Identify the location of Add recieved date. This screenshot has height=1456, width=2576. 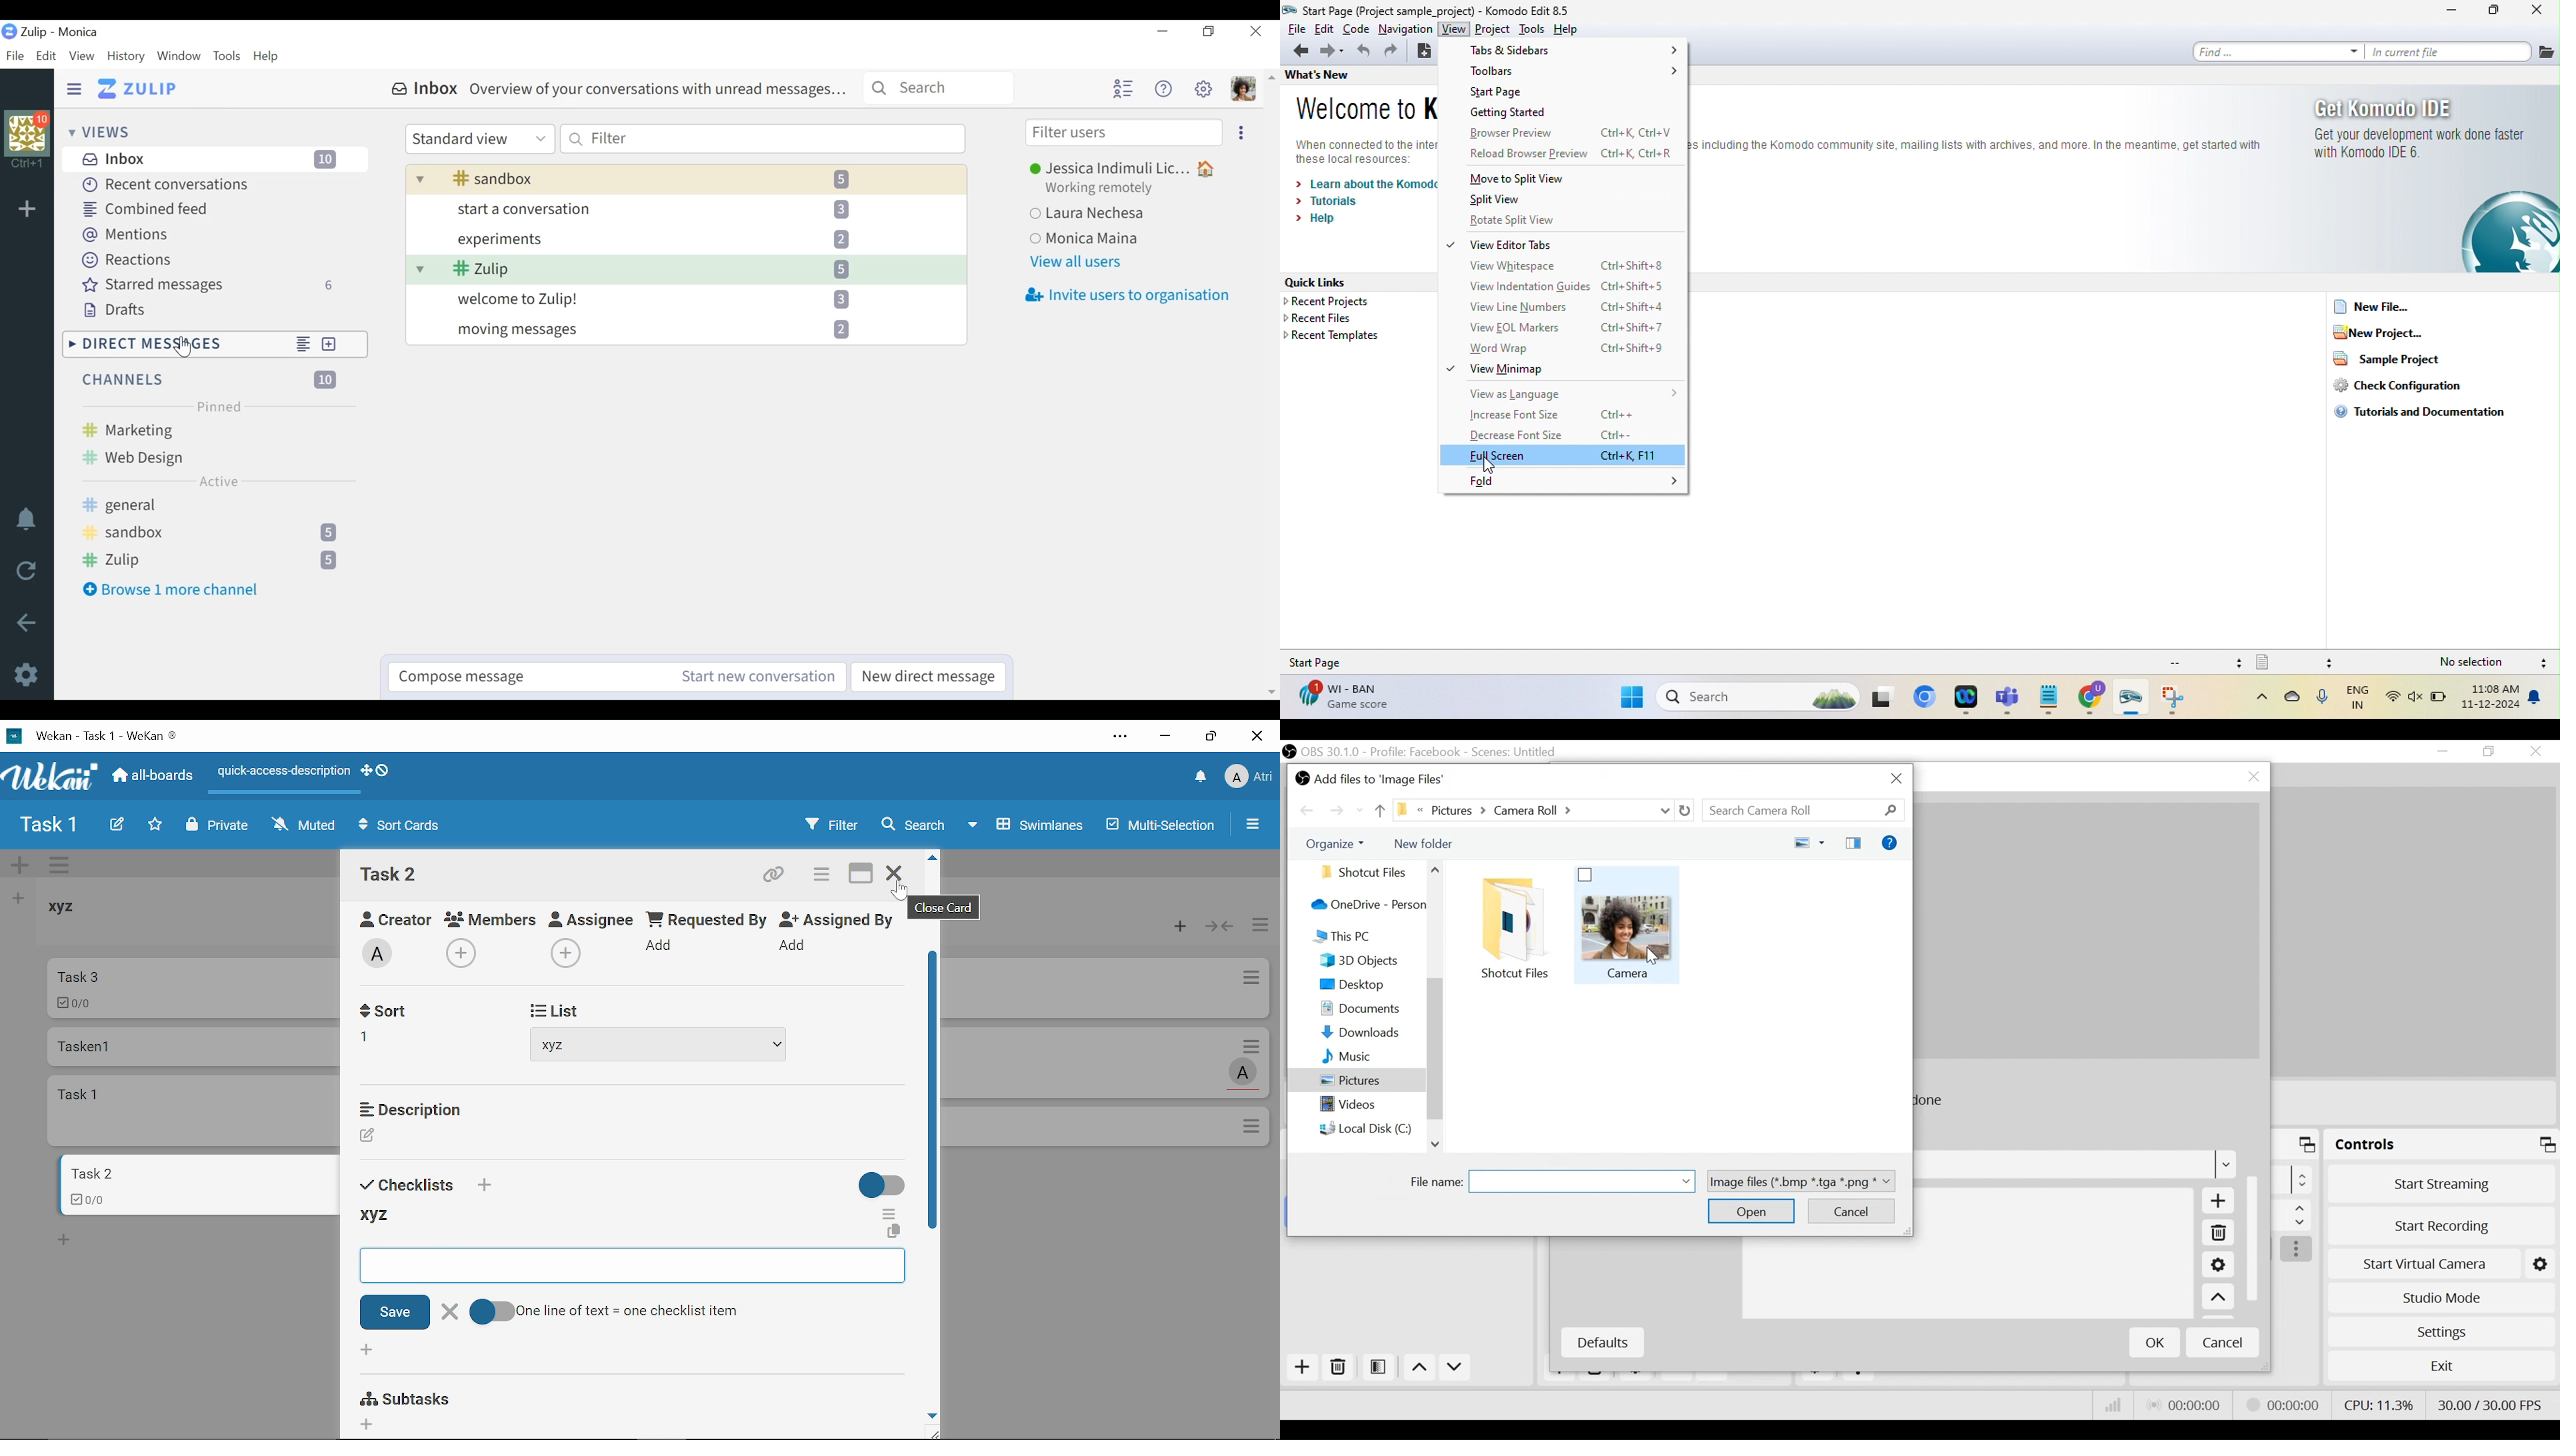
(376, 1041).